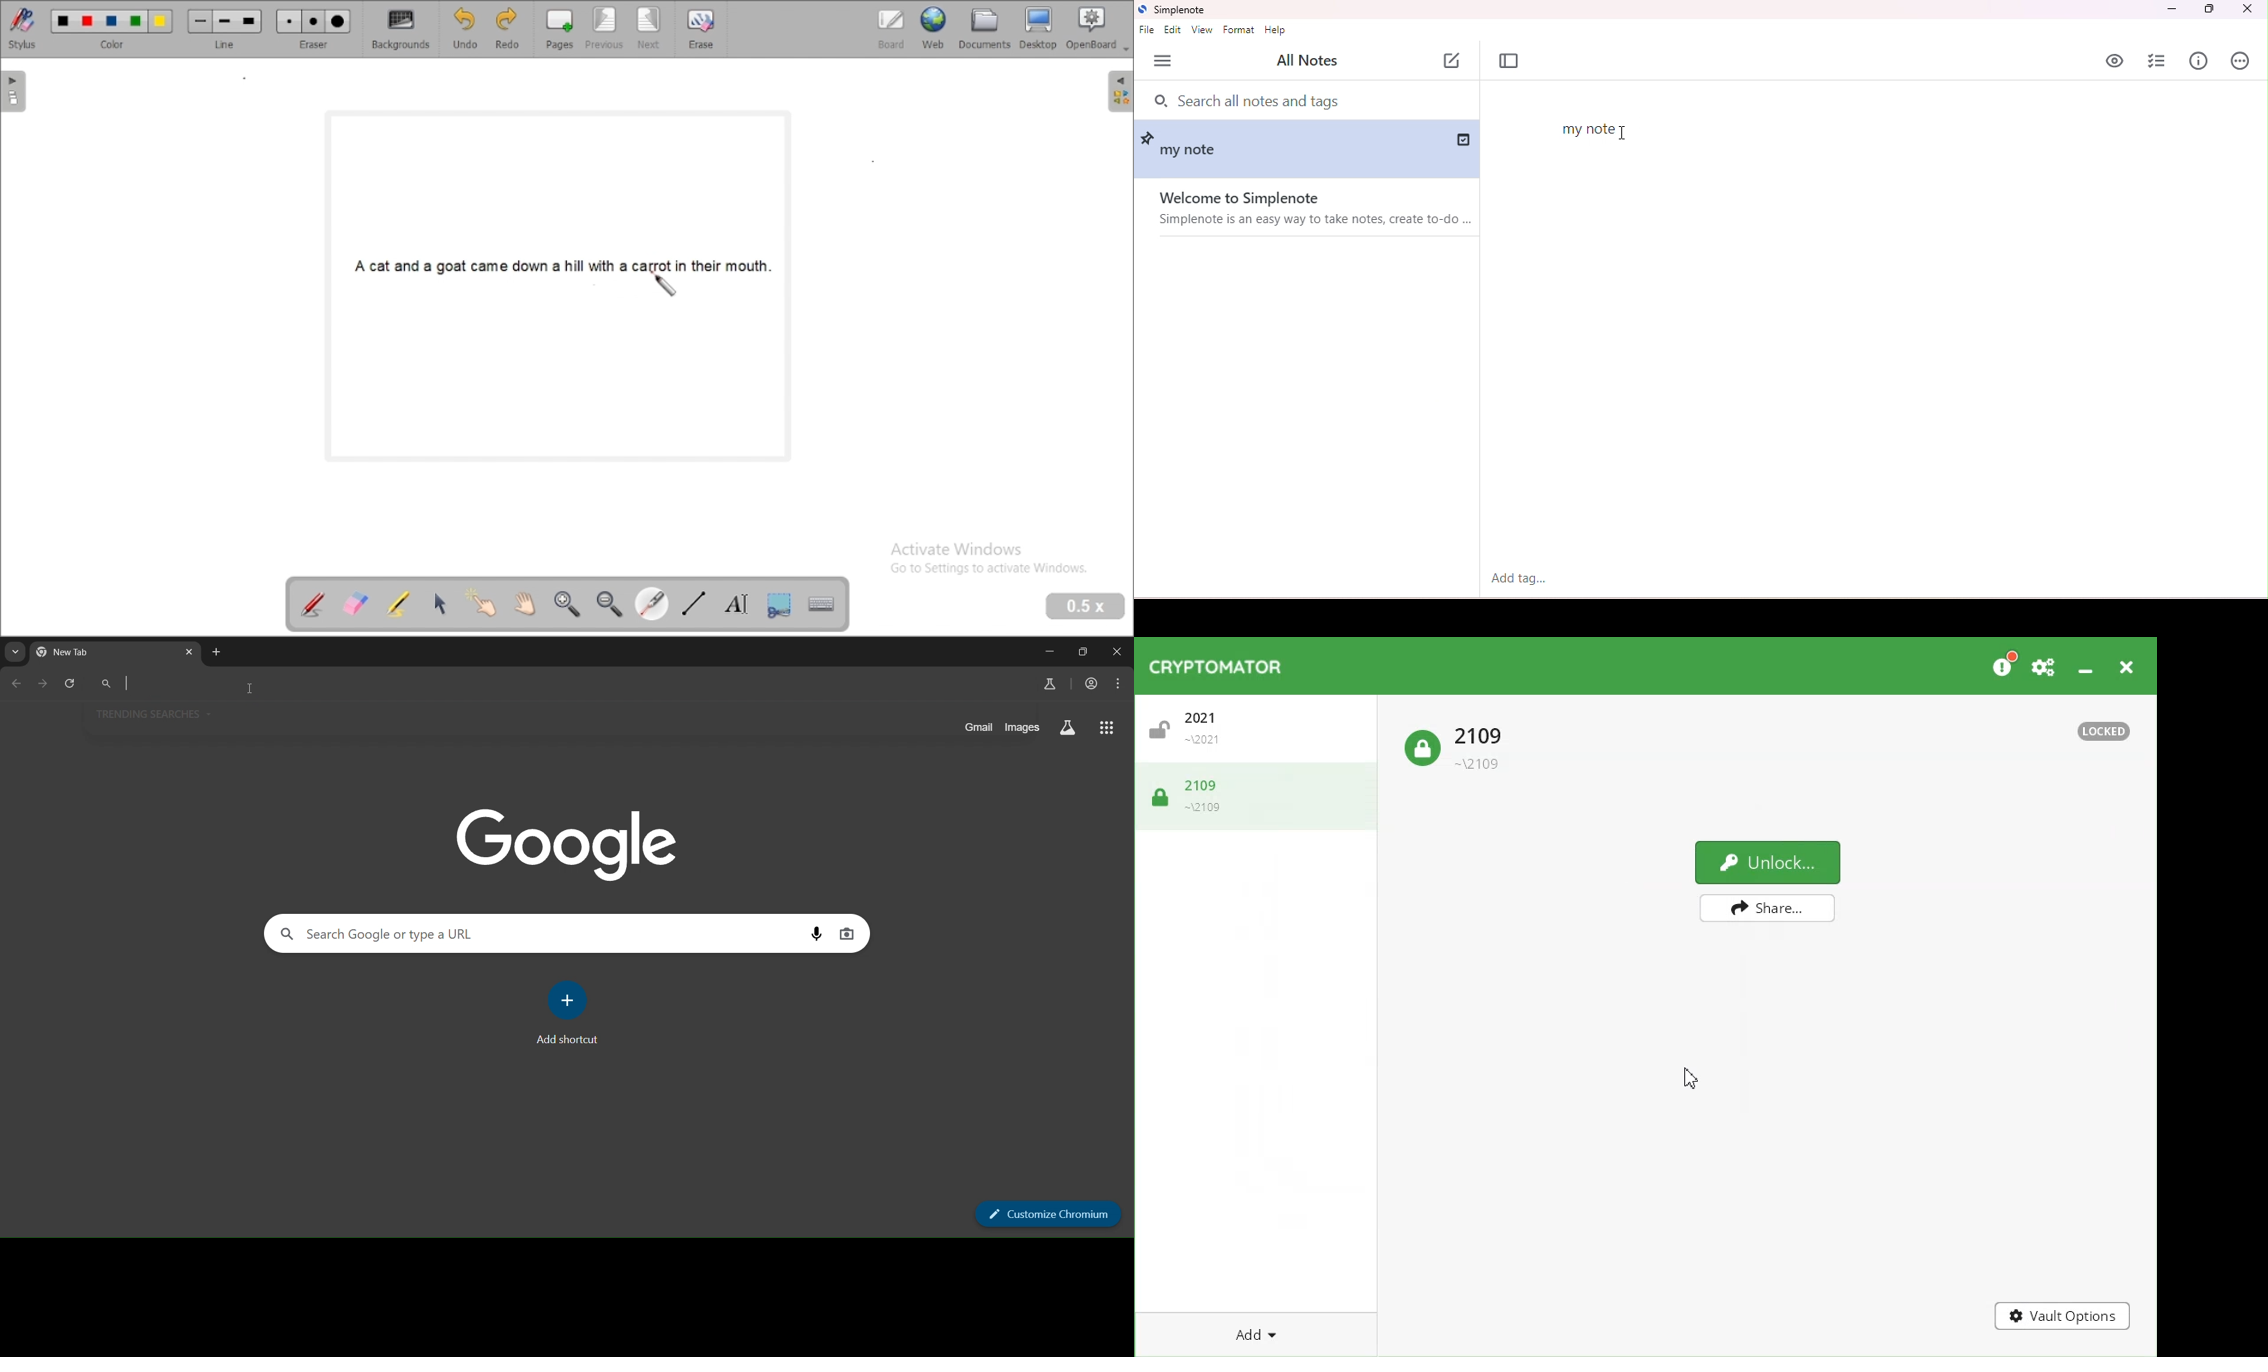  Describe the element at coordinates (2104, 732) in the screenshot. I see `Text` at that location.